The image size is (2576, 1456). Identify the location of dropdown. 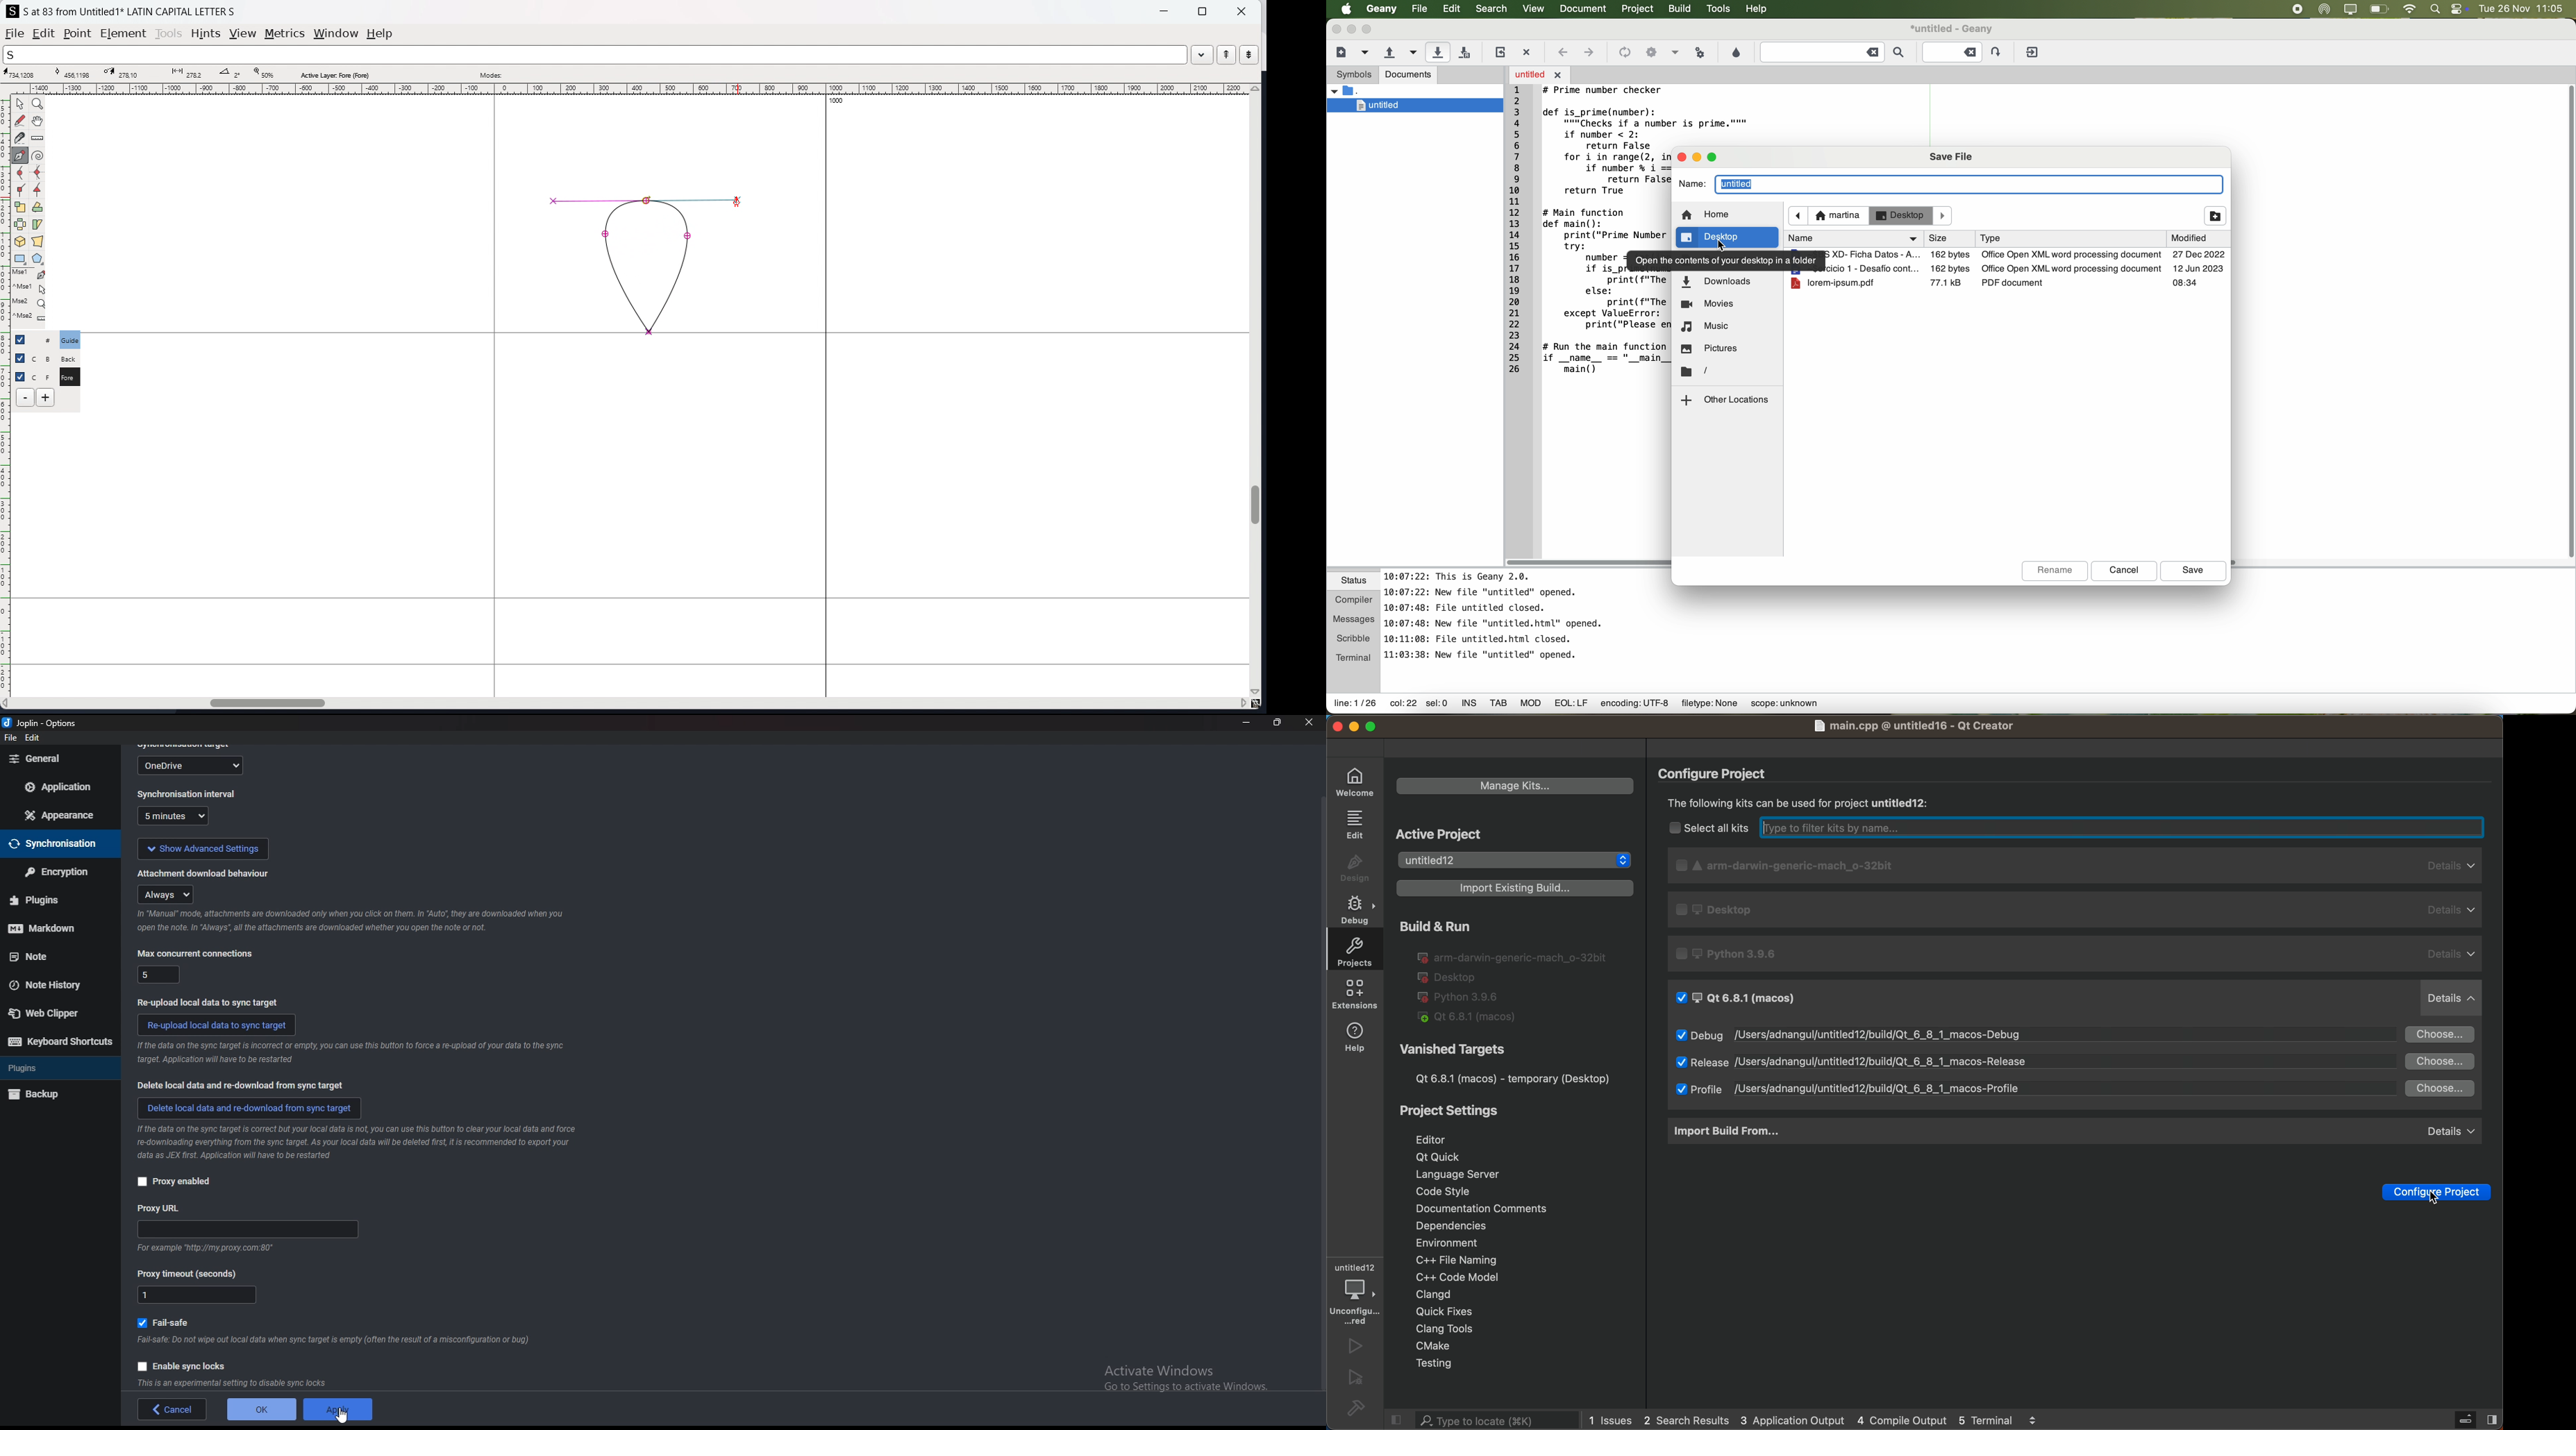
(1203, 54).